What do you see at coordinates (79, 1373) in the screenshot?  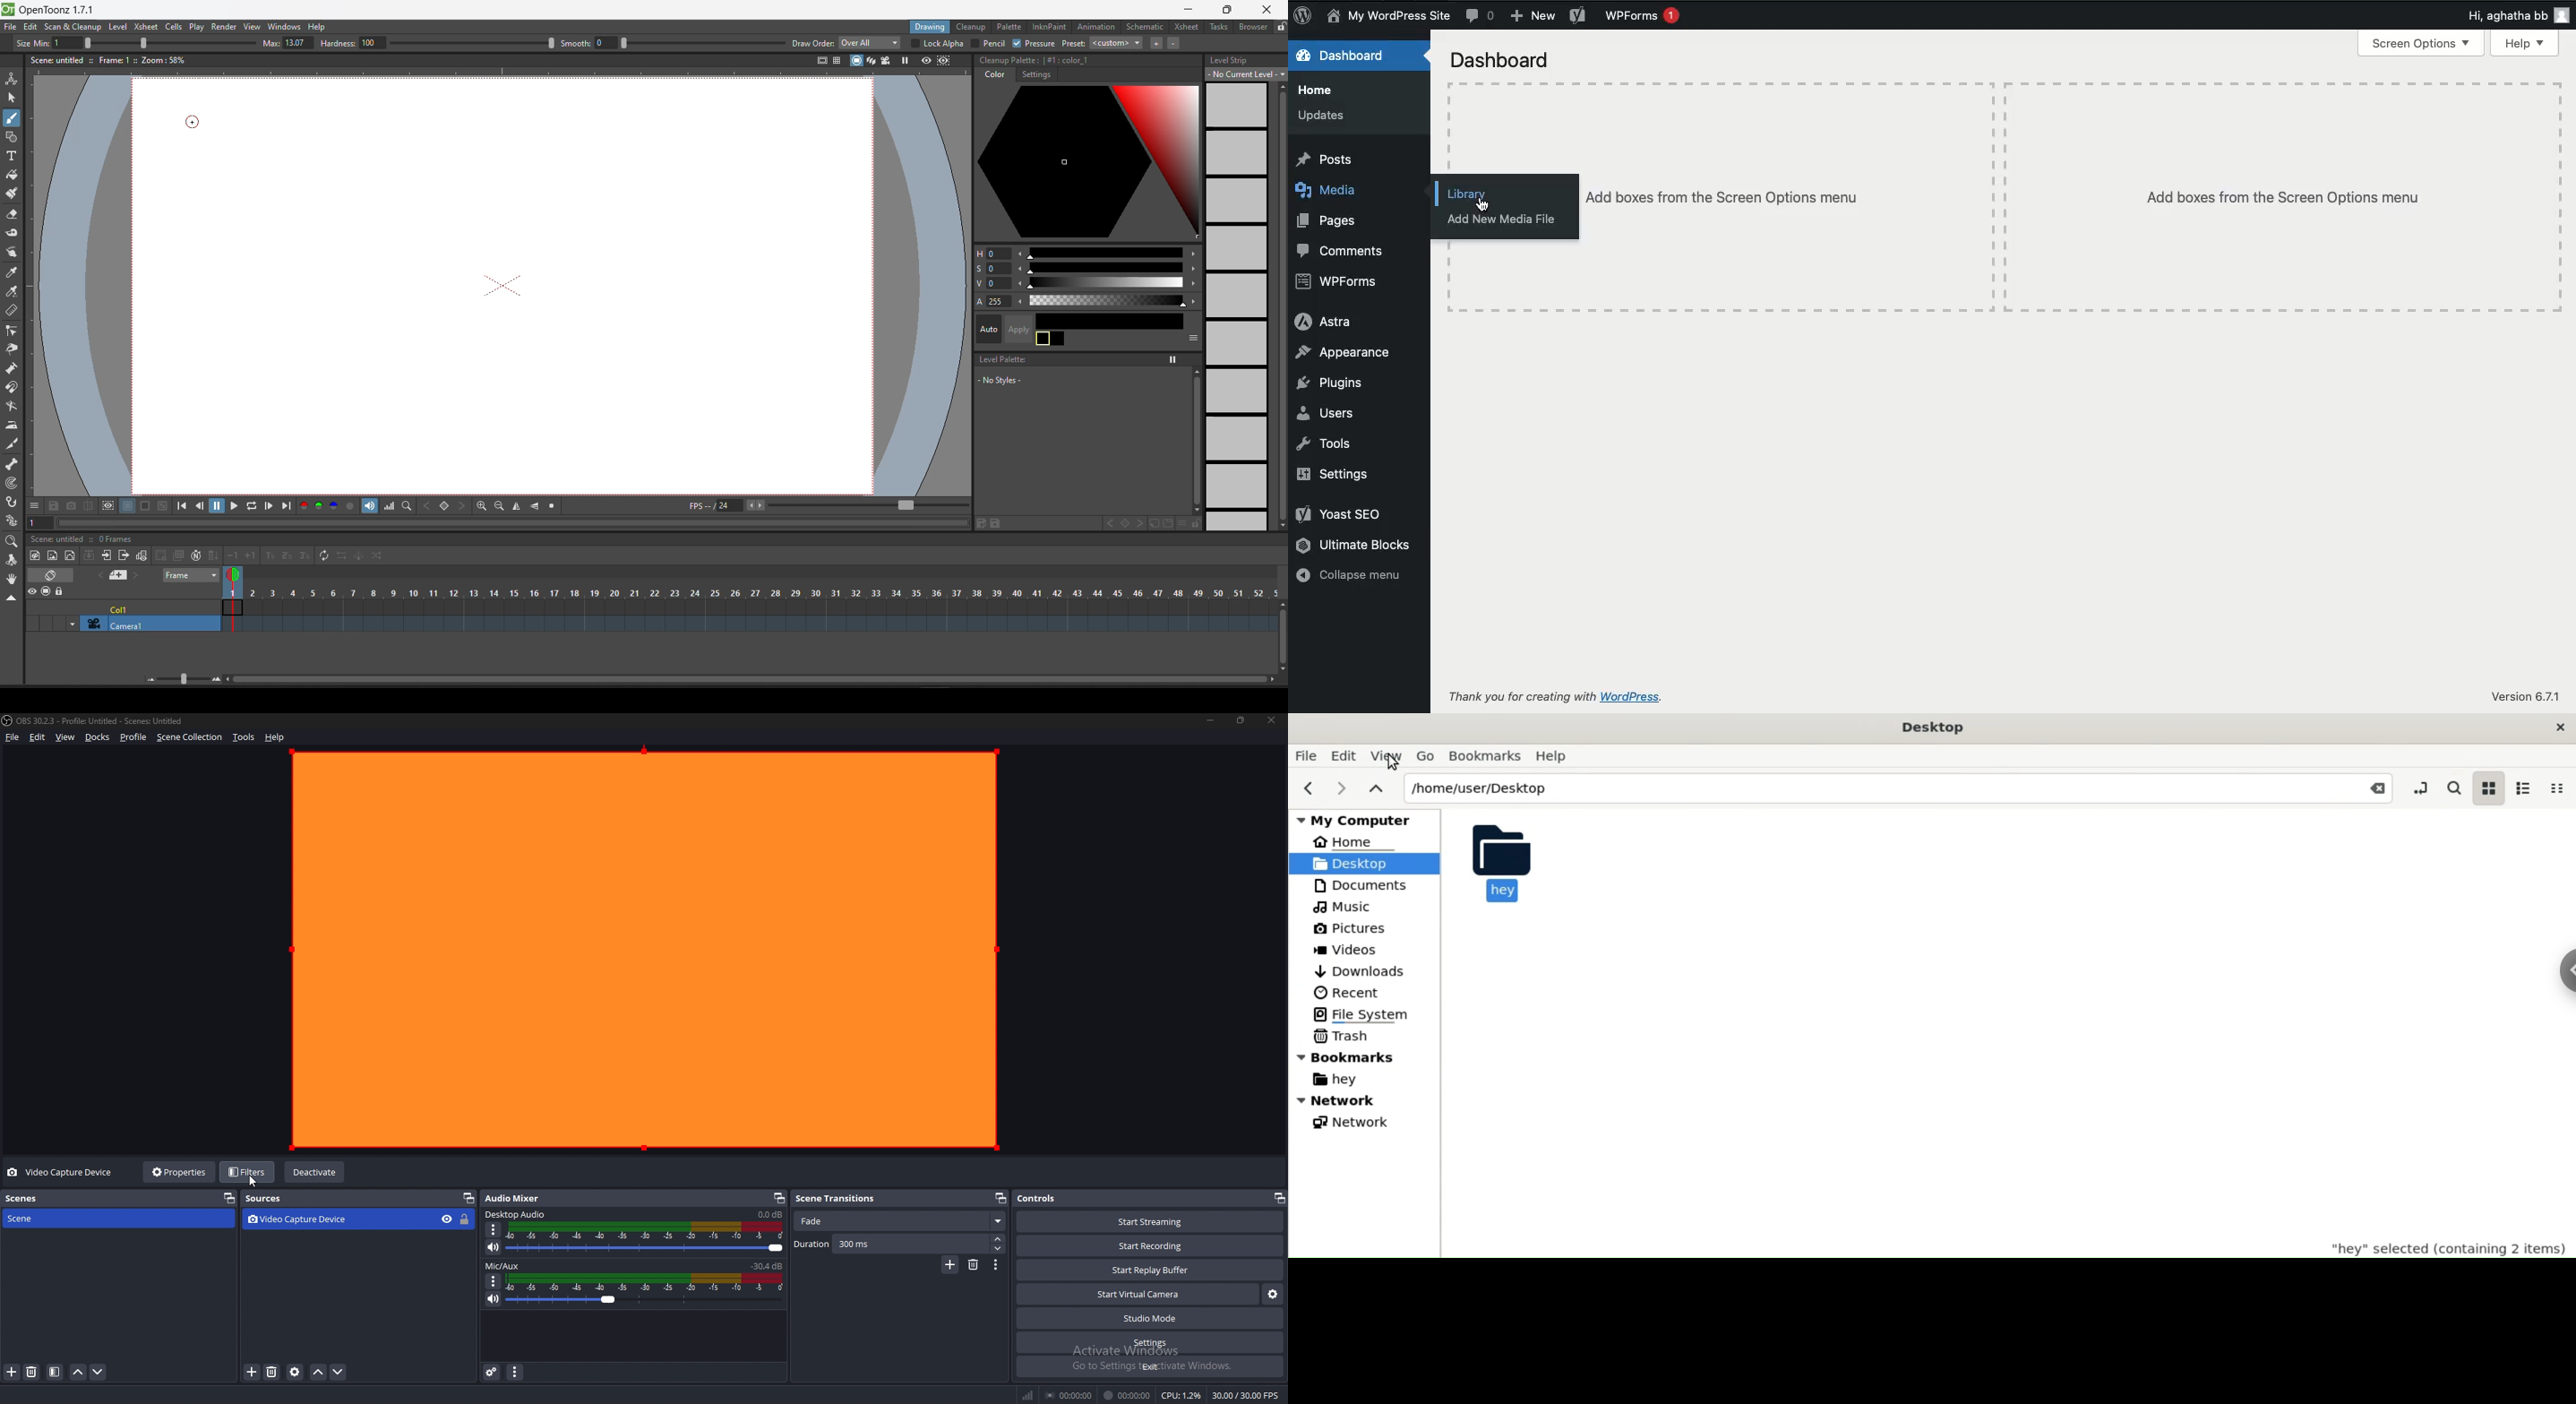 I see `move scene up` at bounding box center [79, 1373].